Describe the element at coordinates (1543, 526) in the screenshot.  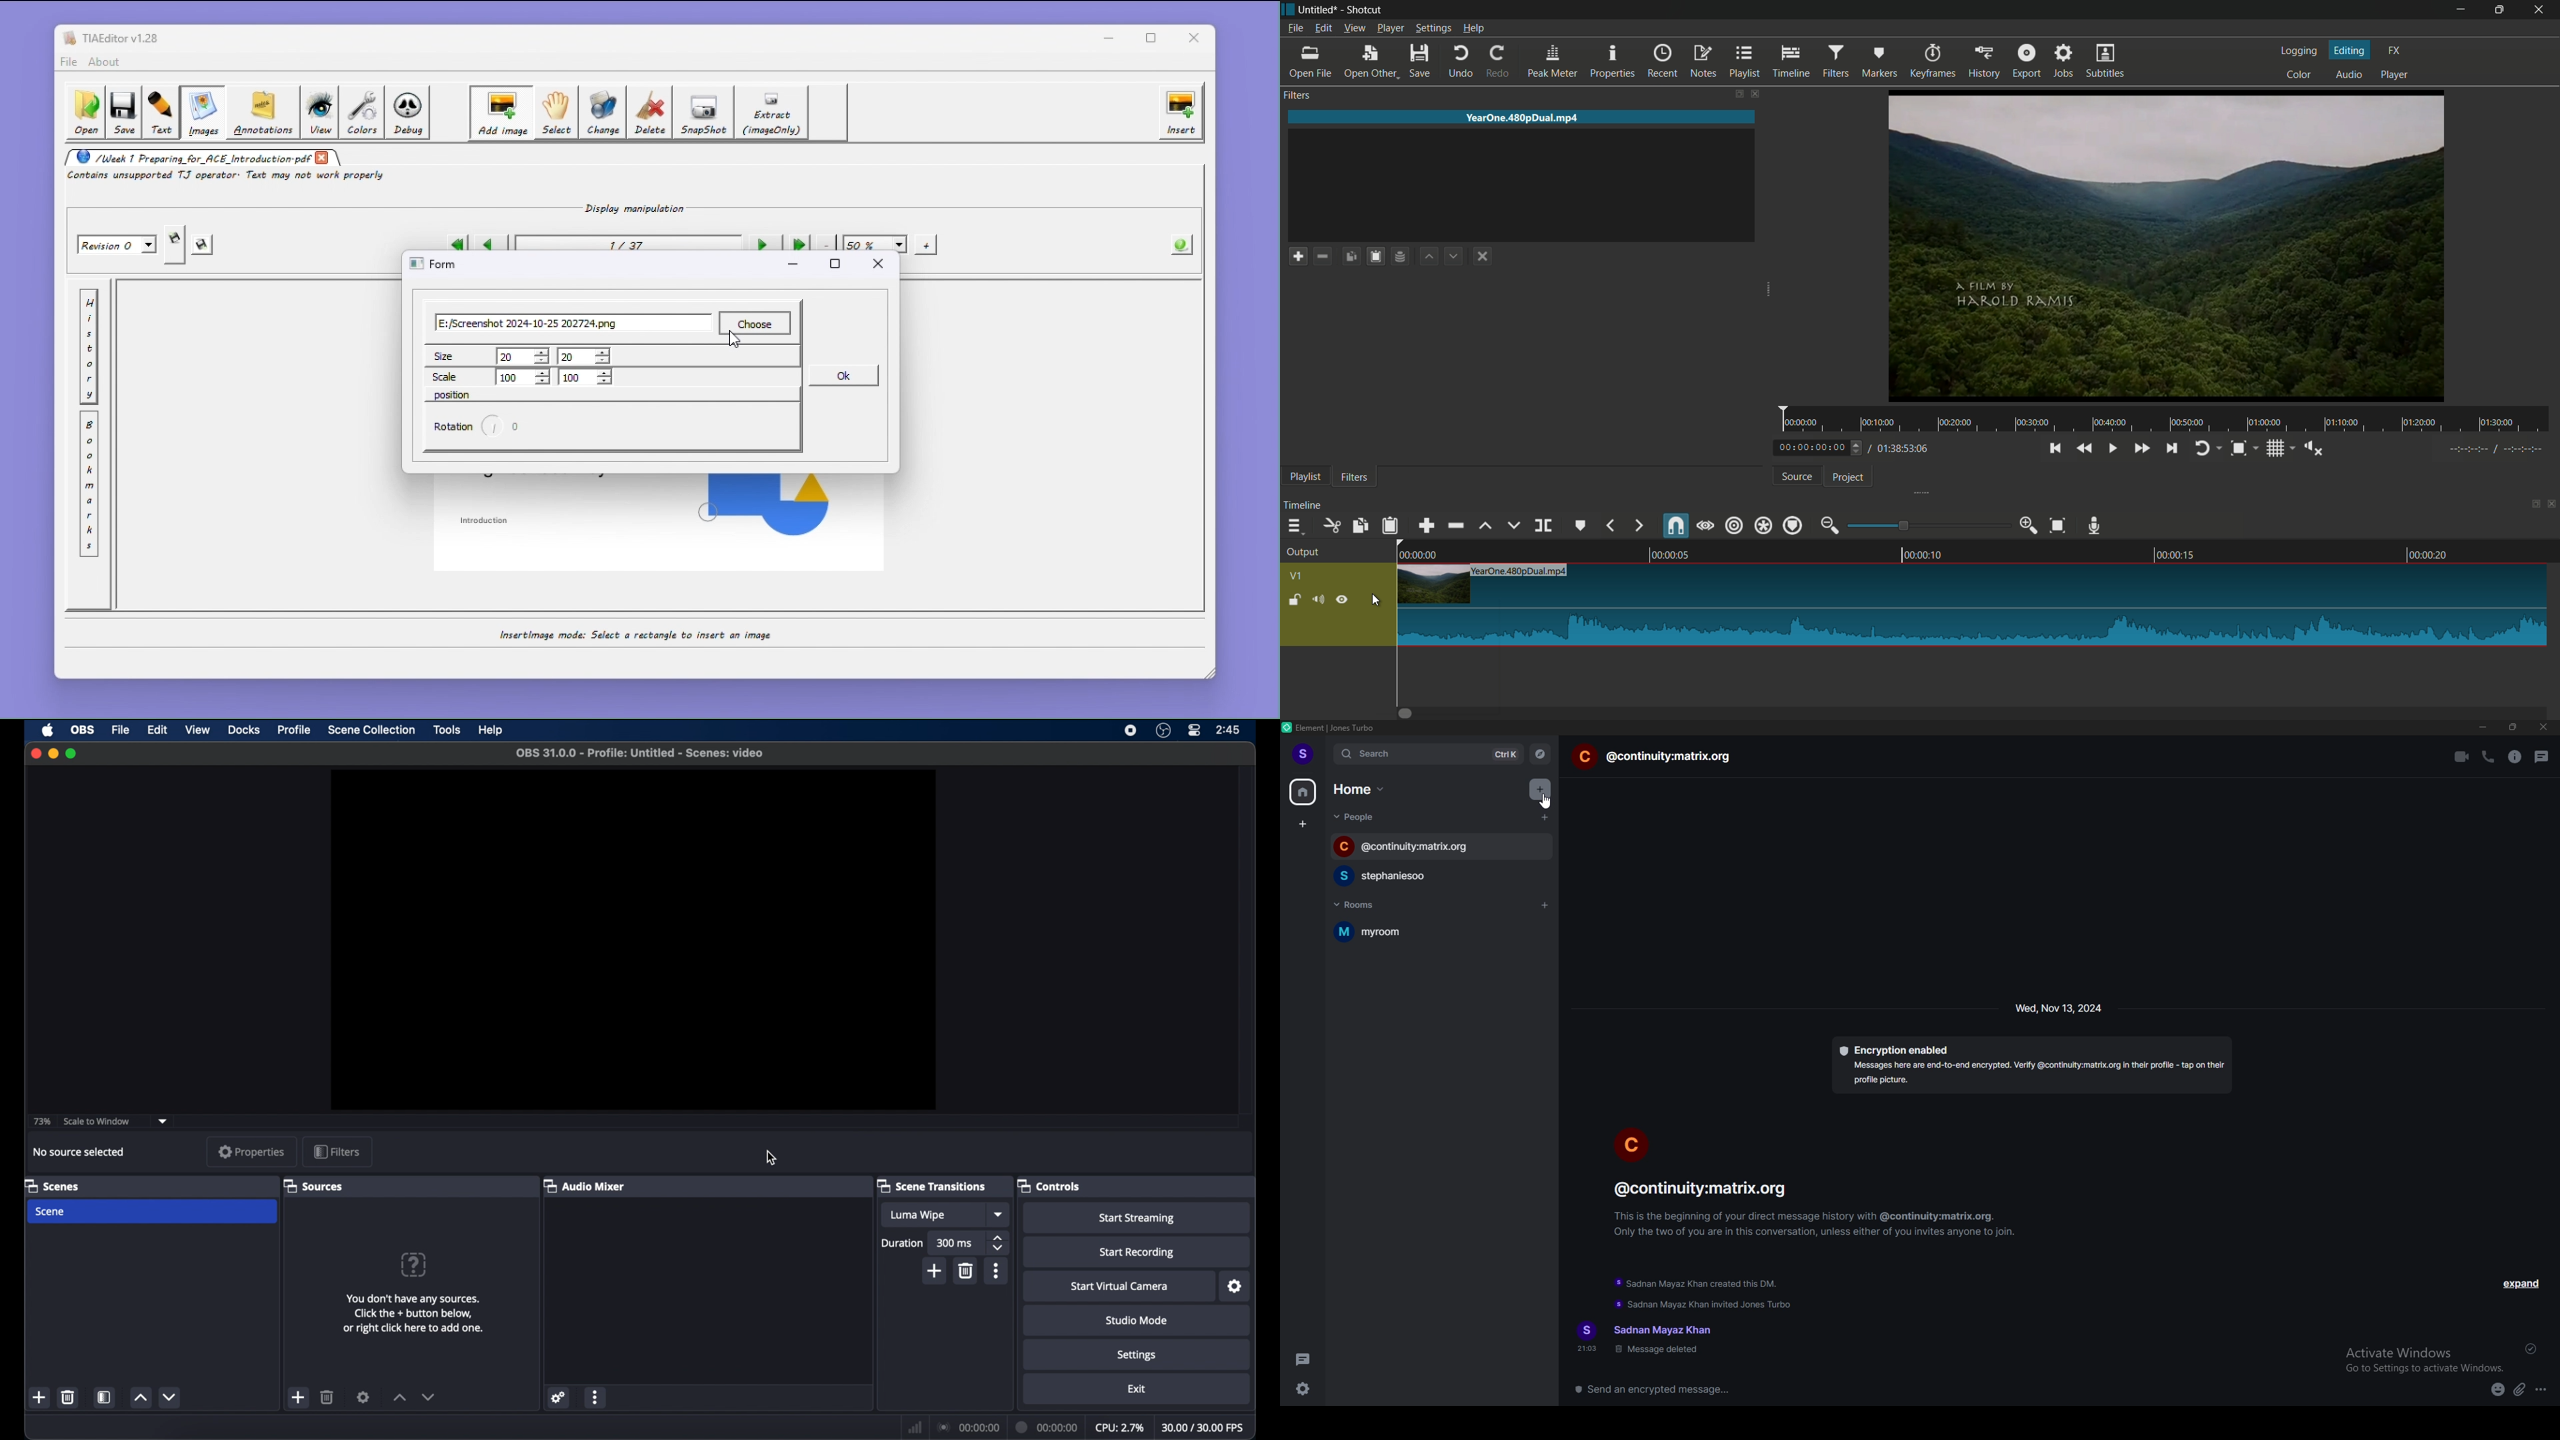
I see `split at playhead` at that location.